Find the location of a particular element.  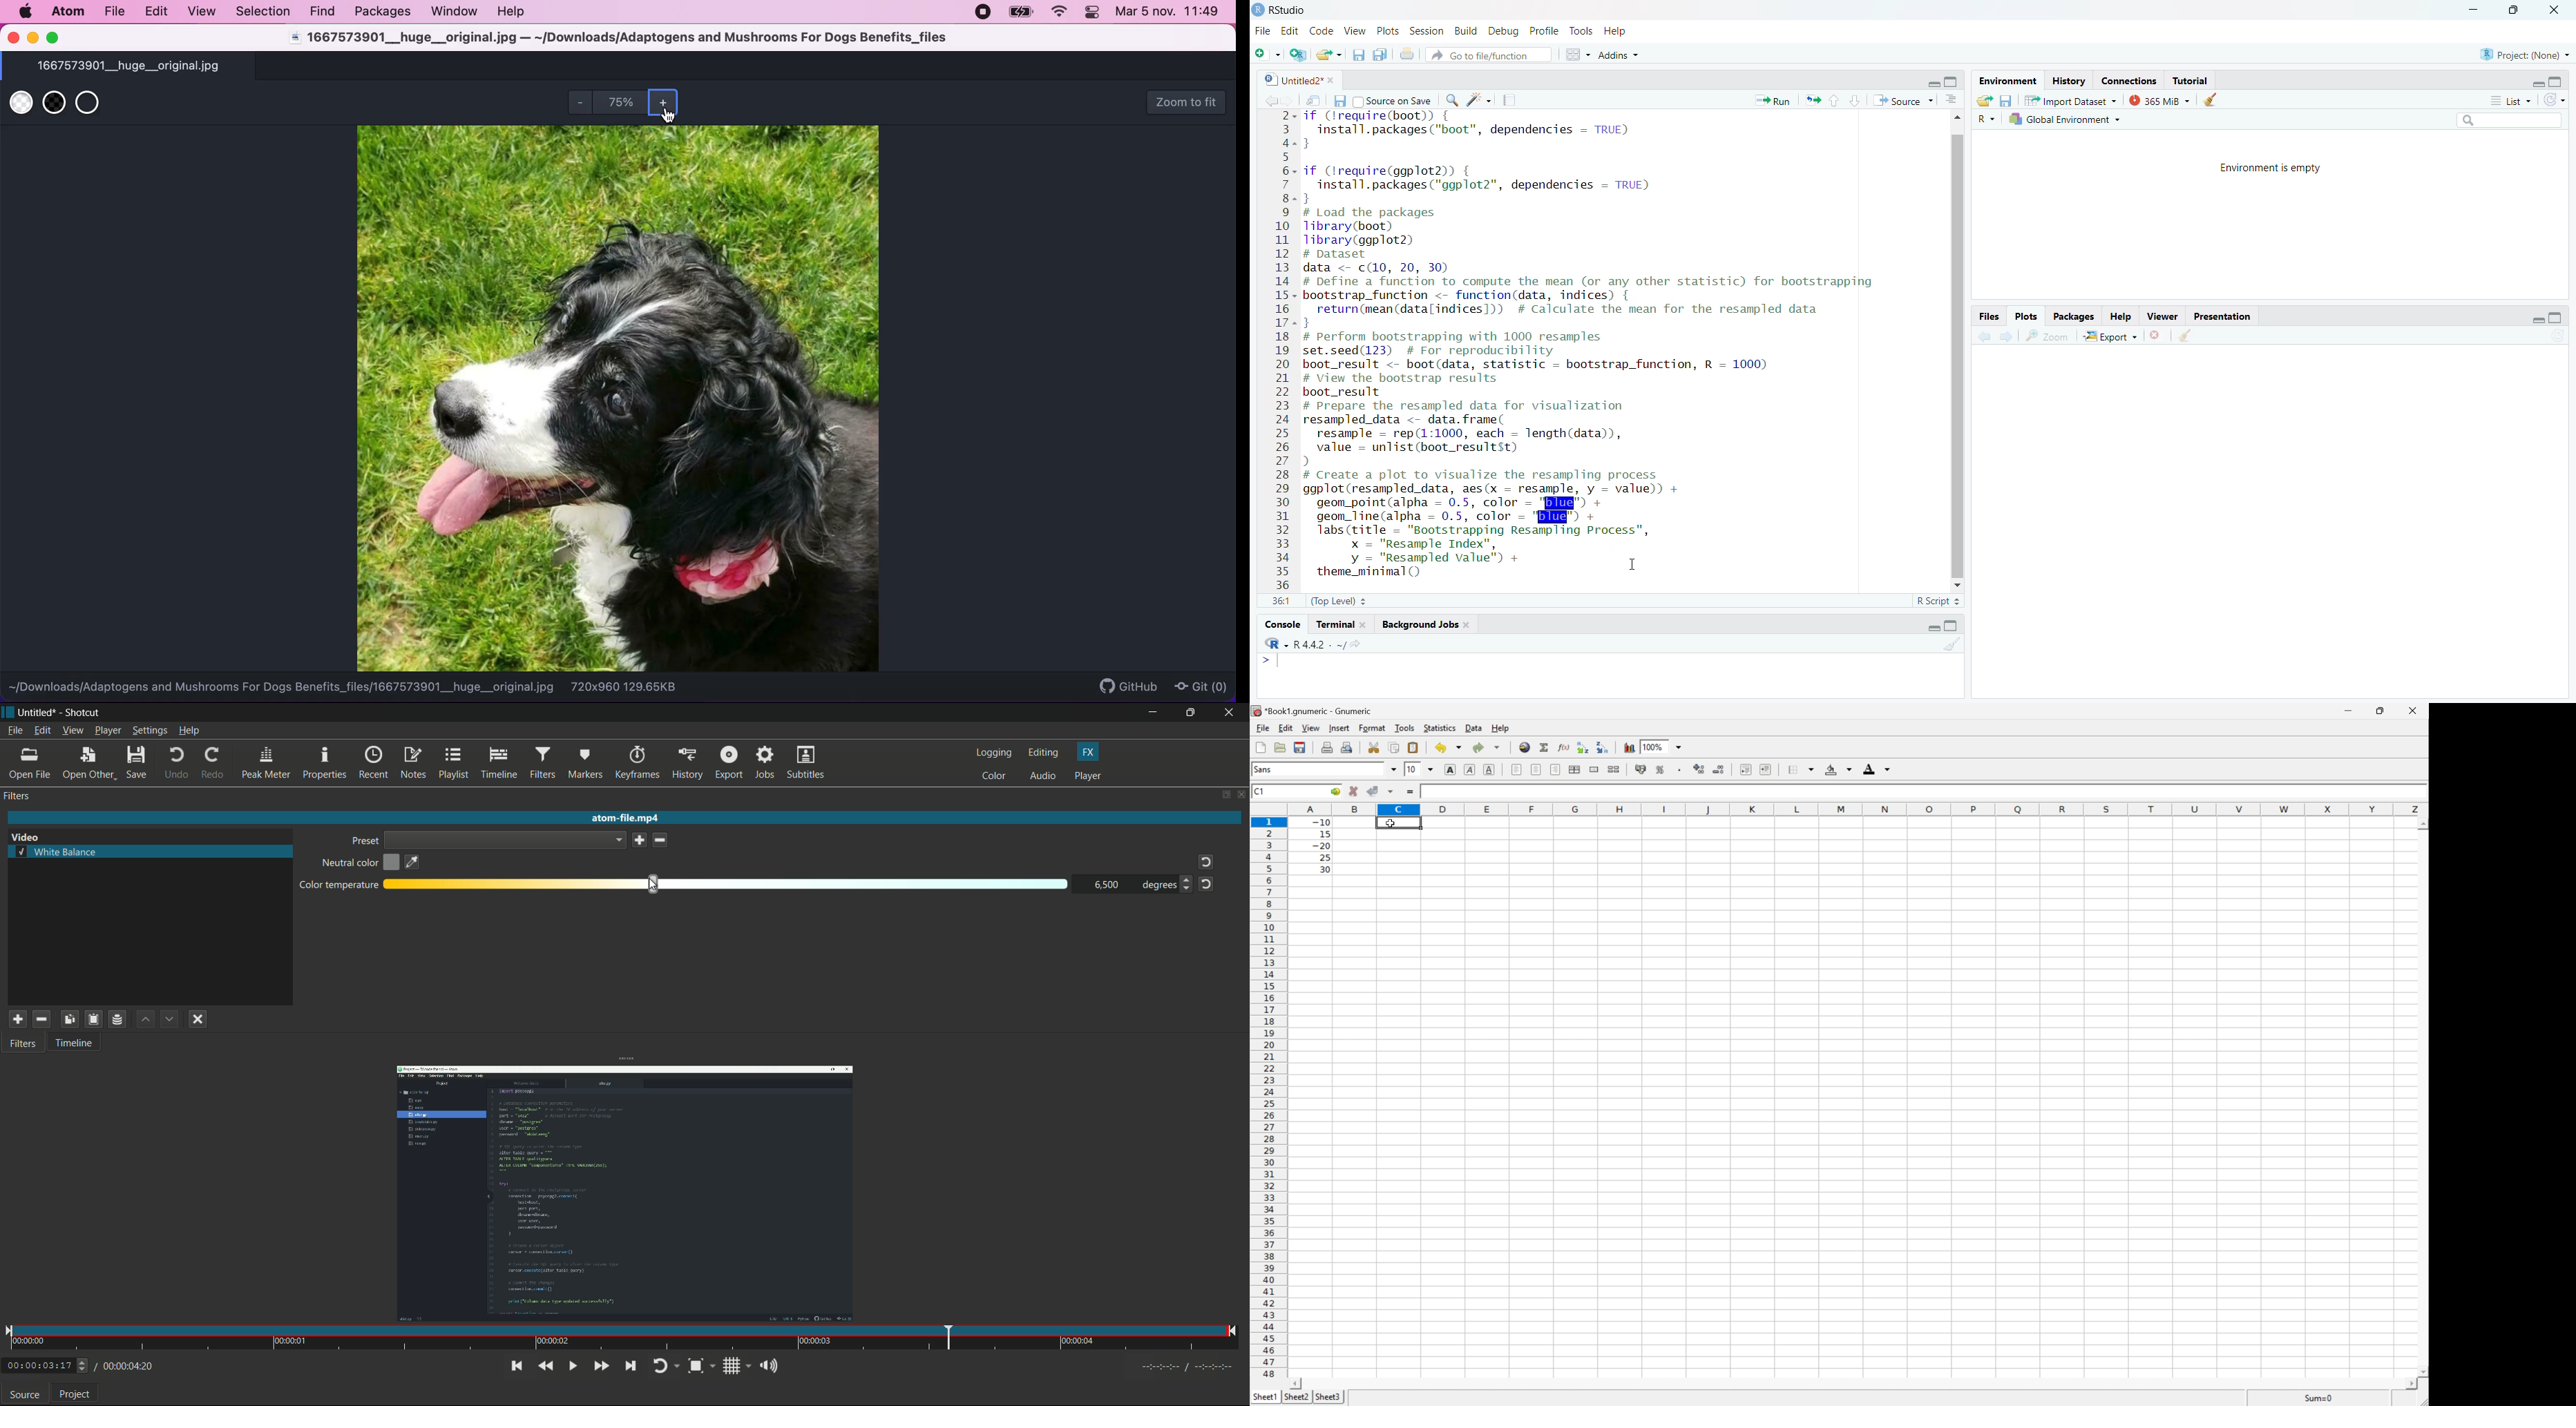

workspace pane is located at coordinates (1578, 52).